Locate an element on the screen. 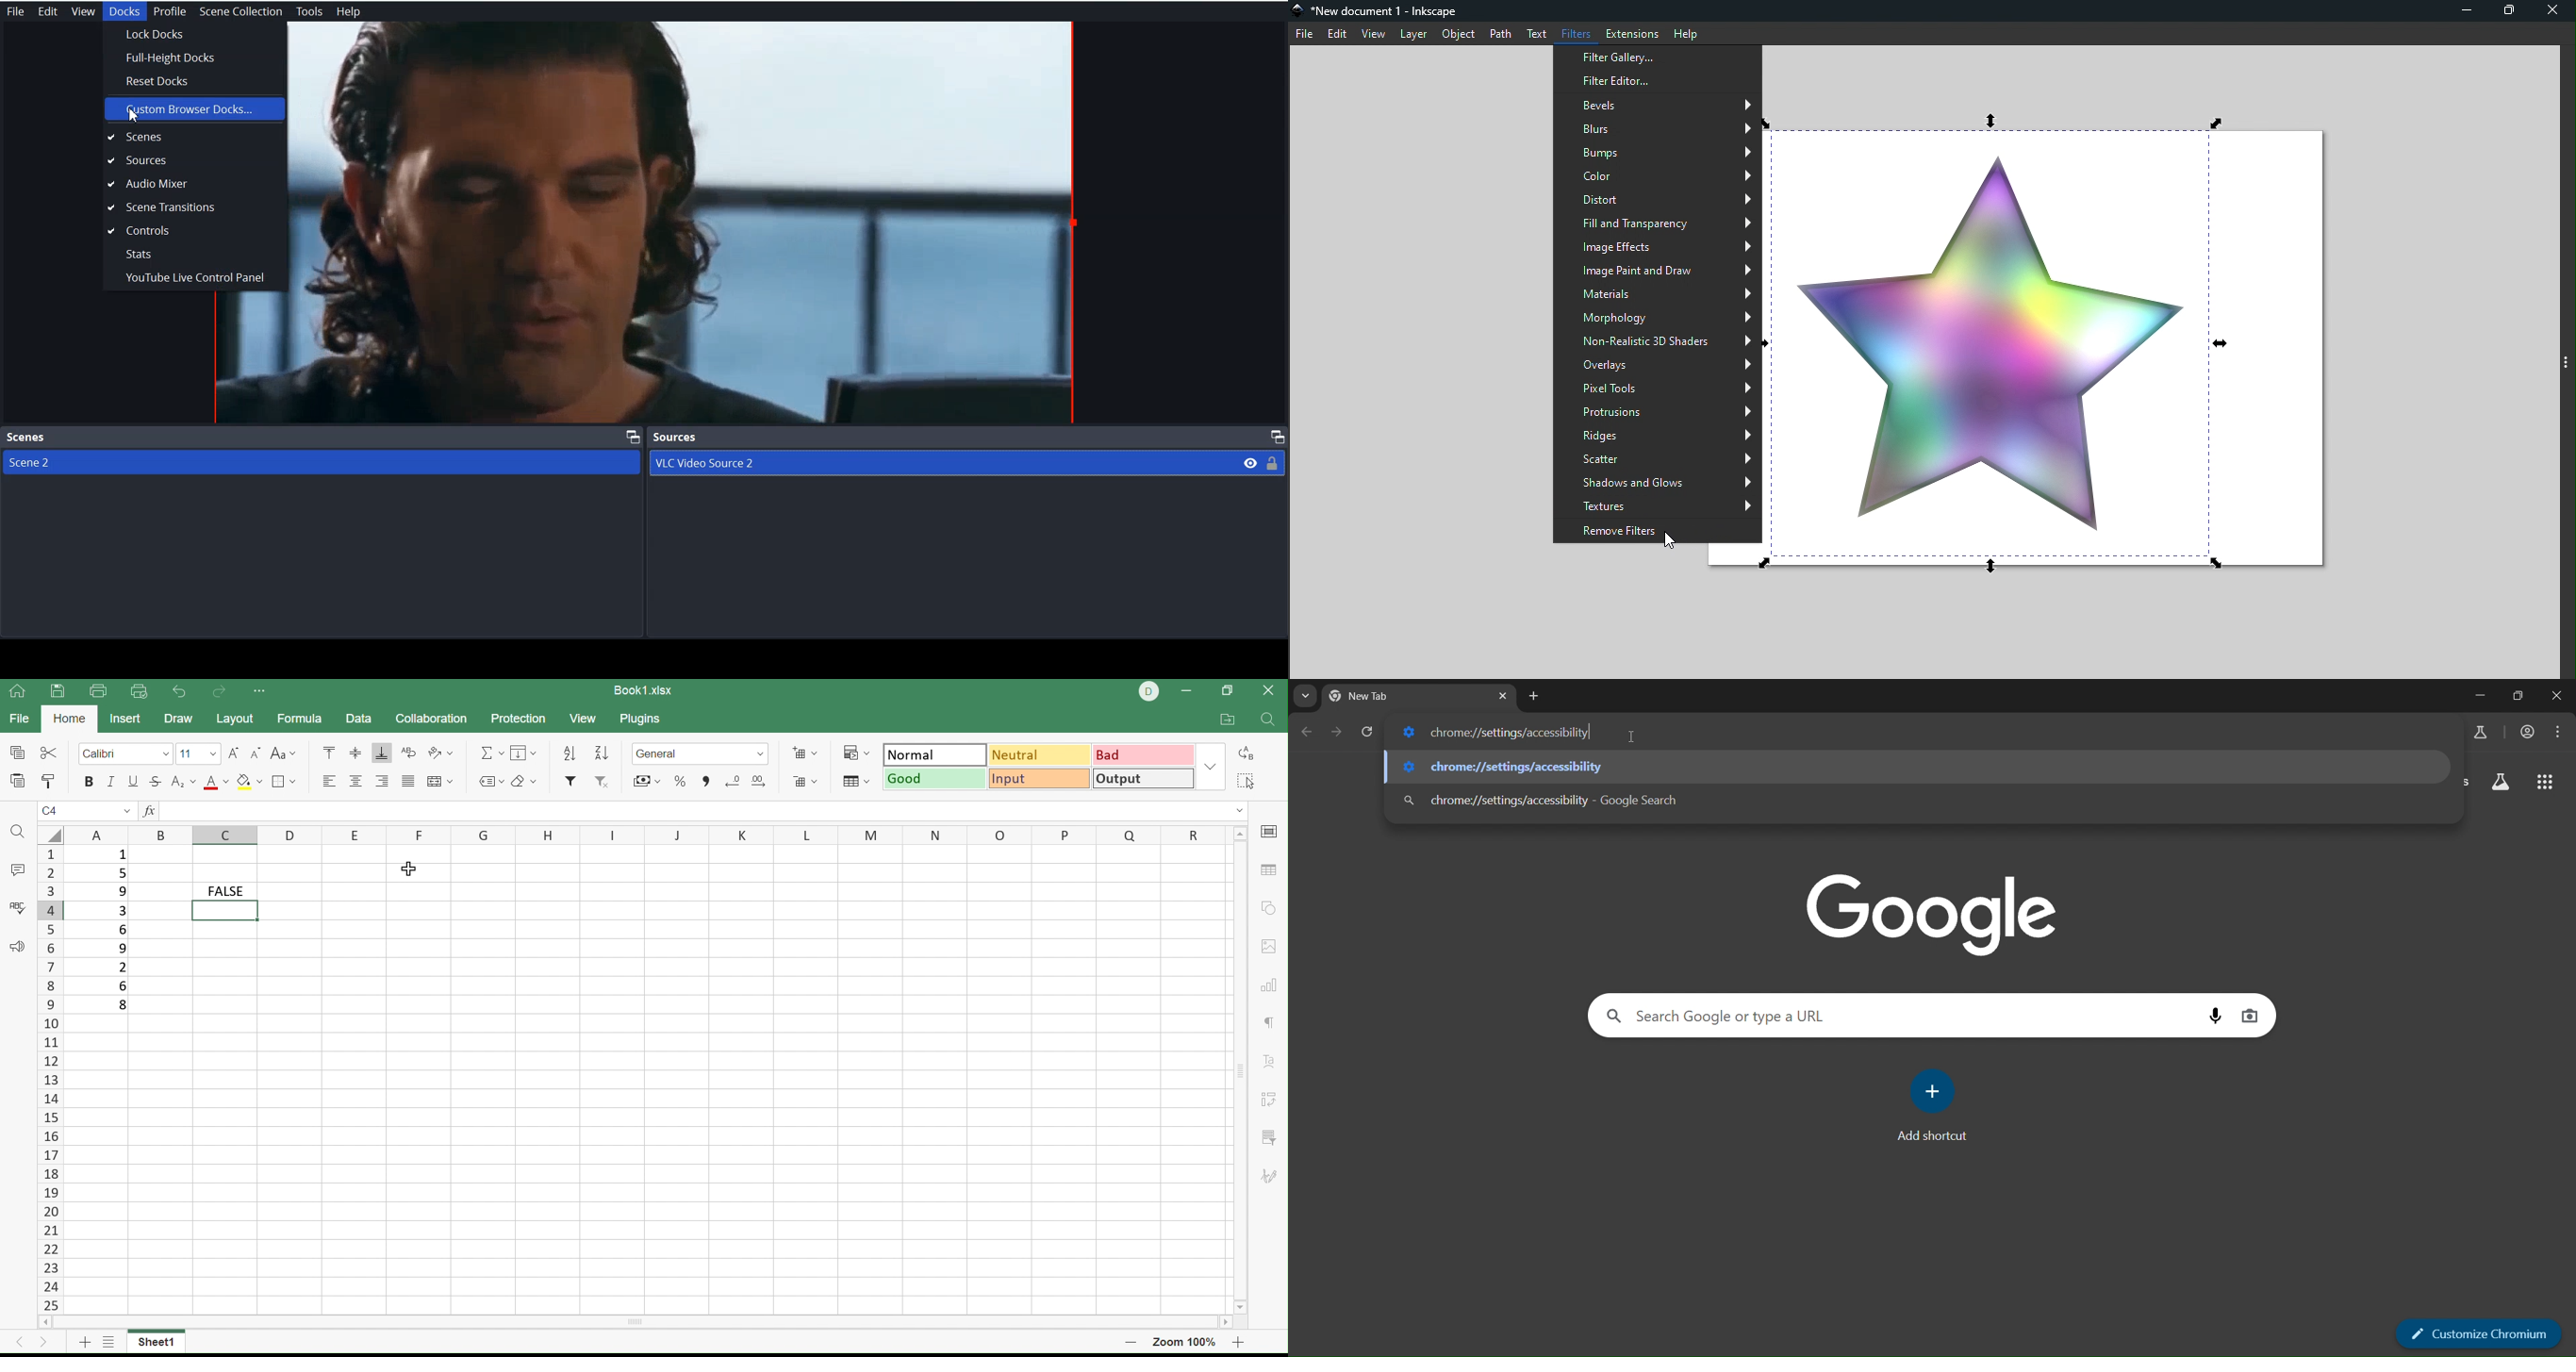 The width and height of the screenshot is (2576, 1372). Remove is located at coordinates (602, 782).